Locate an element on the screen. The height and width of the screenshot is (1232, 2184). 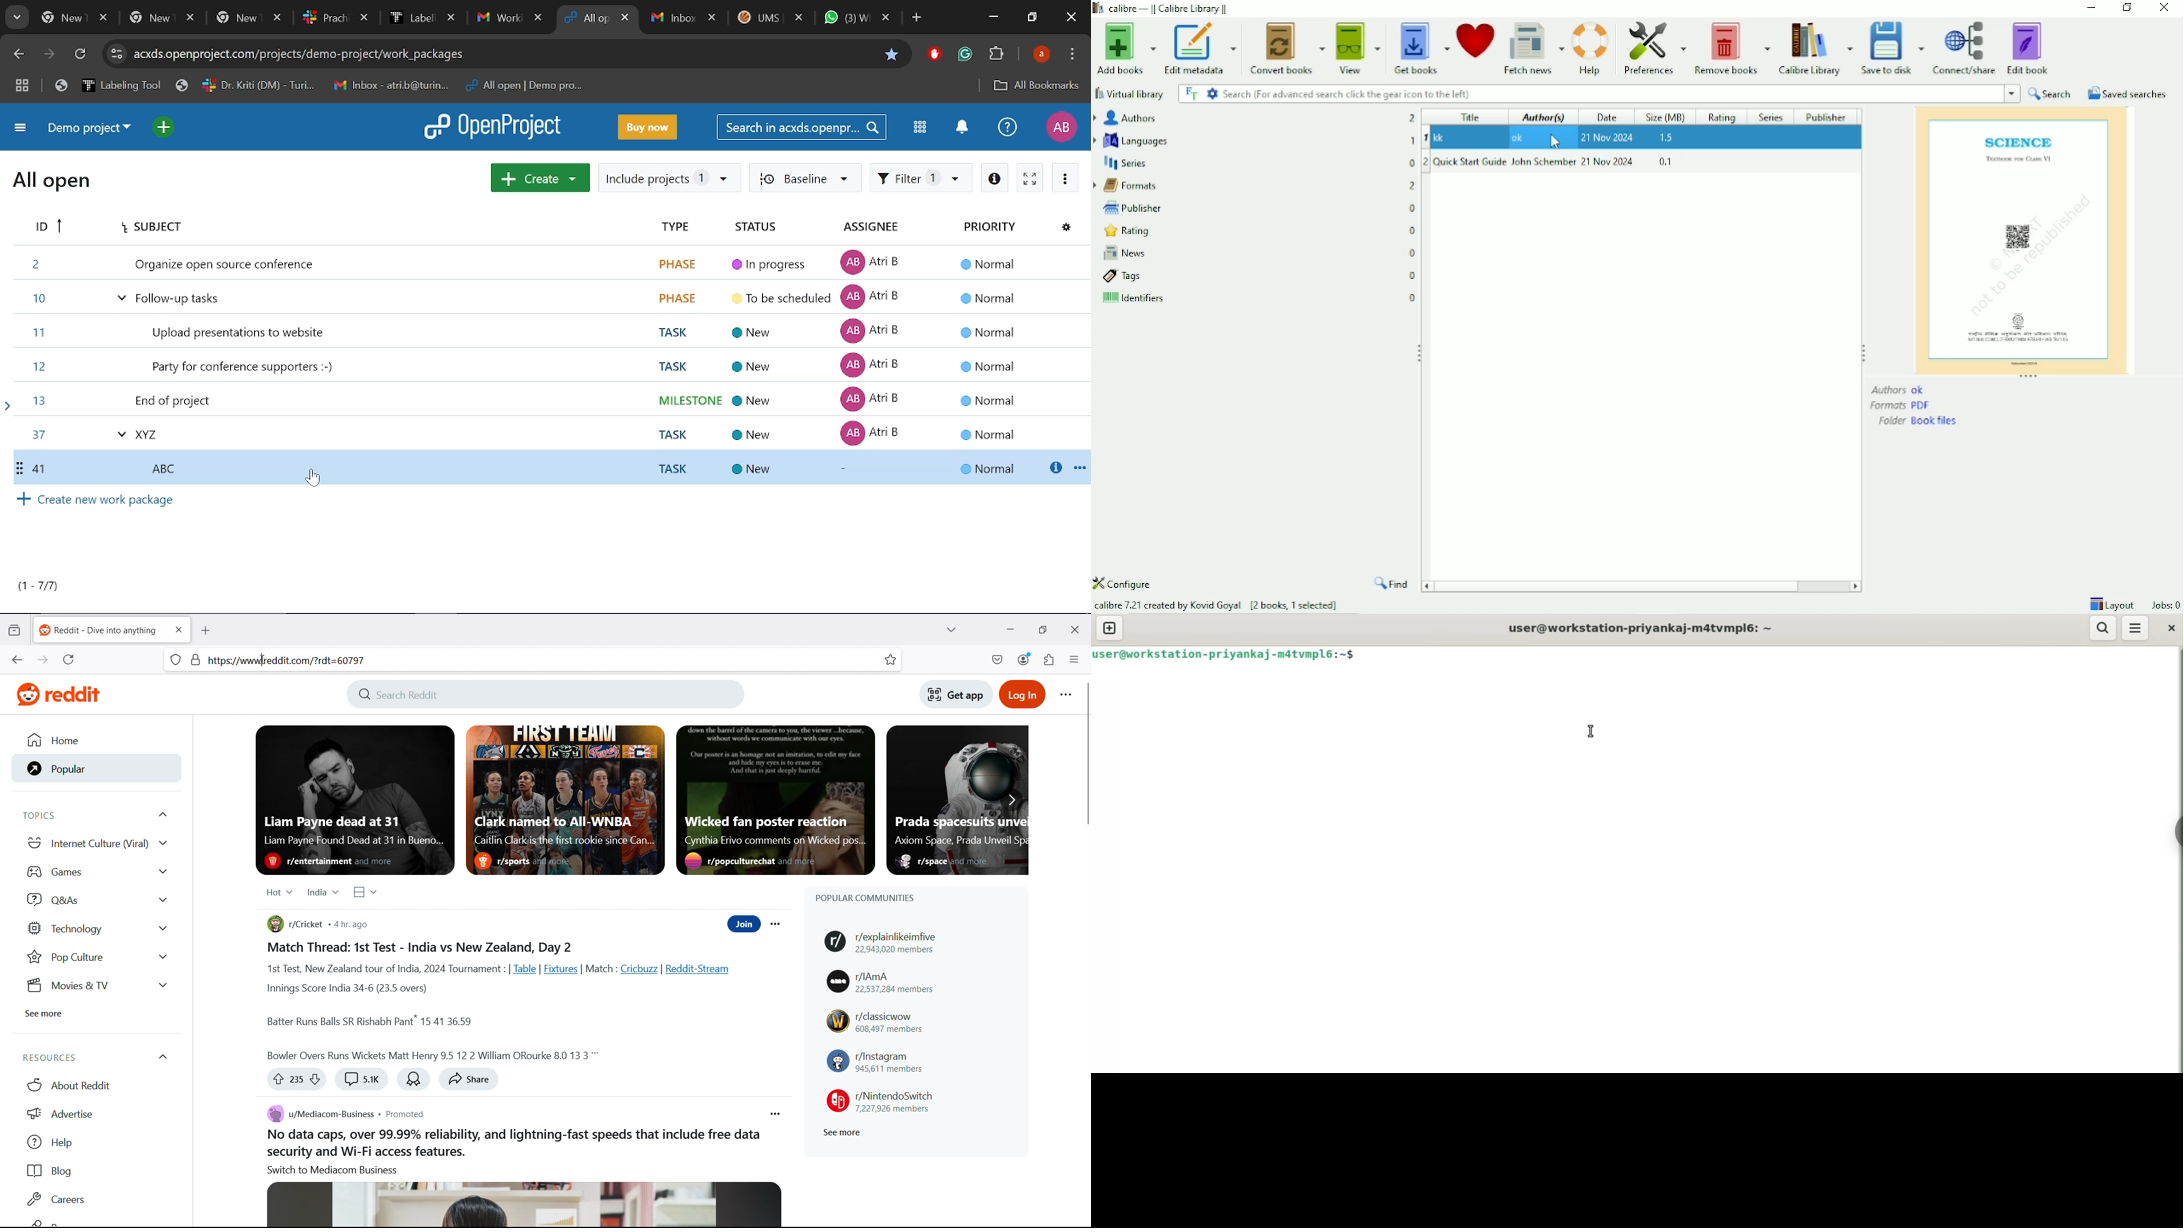
extensions is located at coordinates (1050, 658).